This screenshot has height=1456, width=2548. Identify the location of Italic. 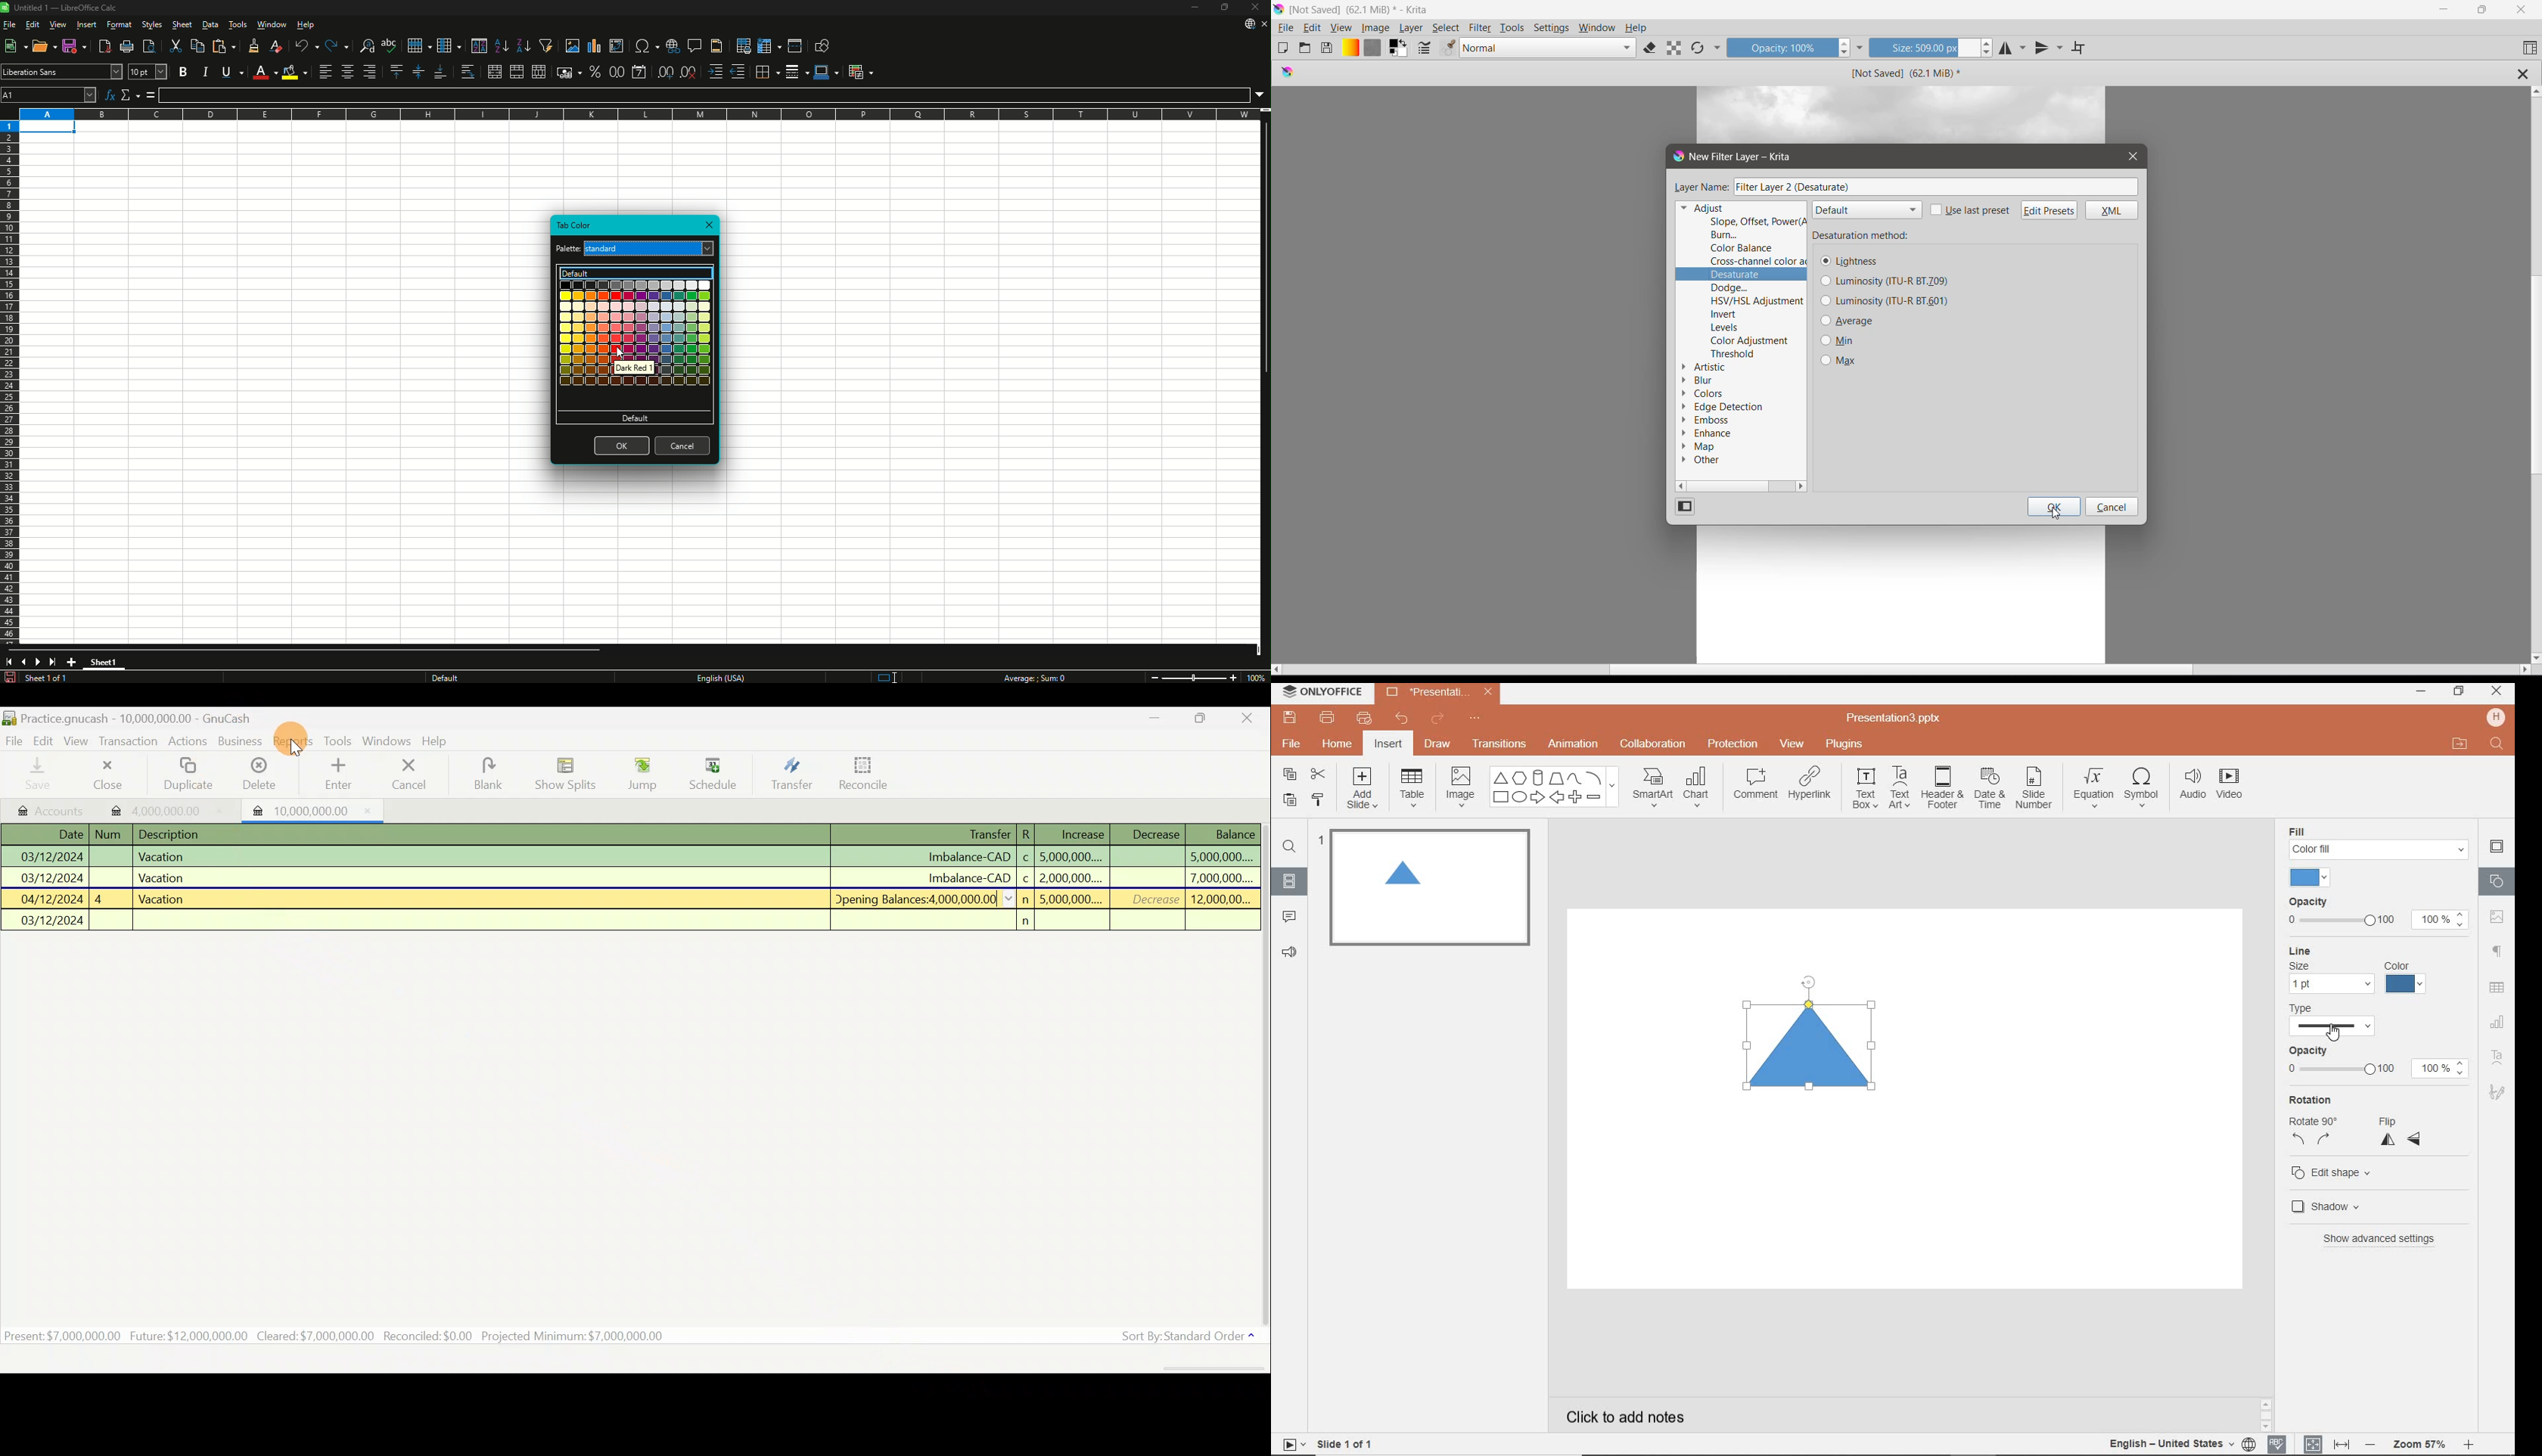
(205, 72).